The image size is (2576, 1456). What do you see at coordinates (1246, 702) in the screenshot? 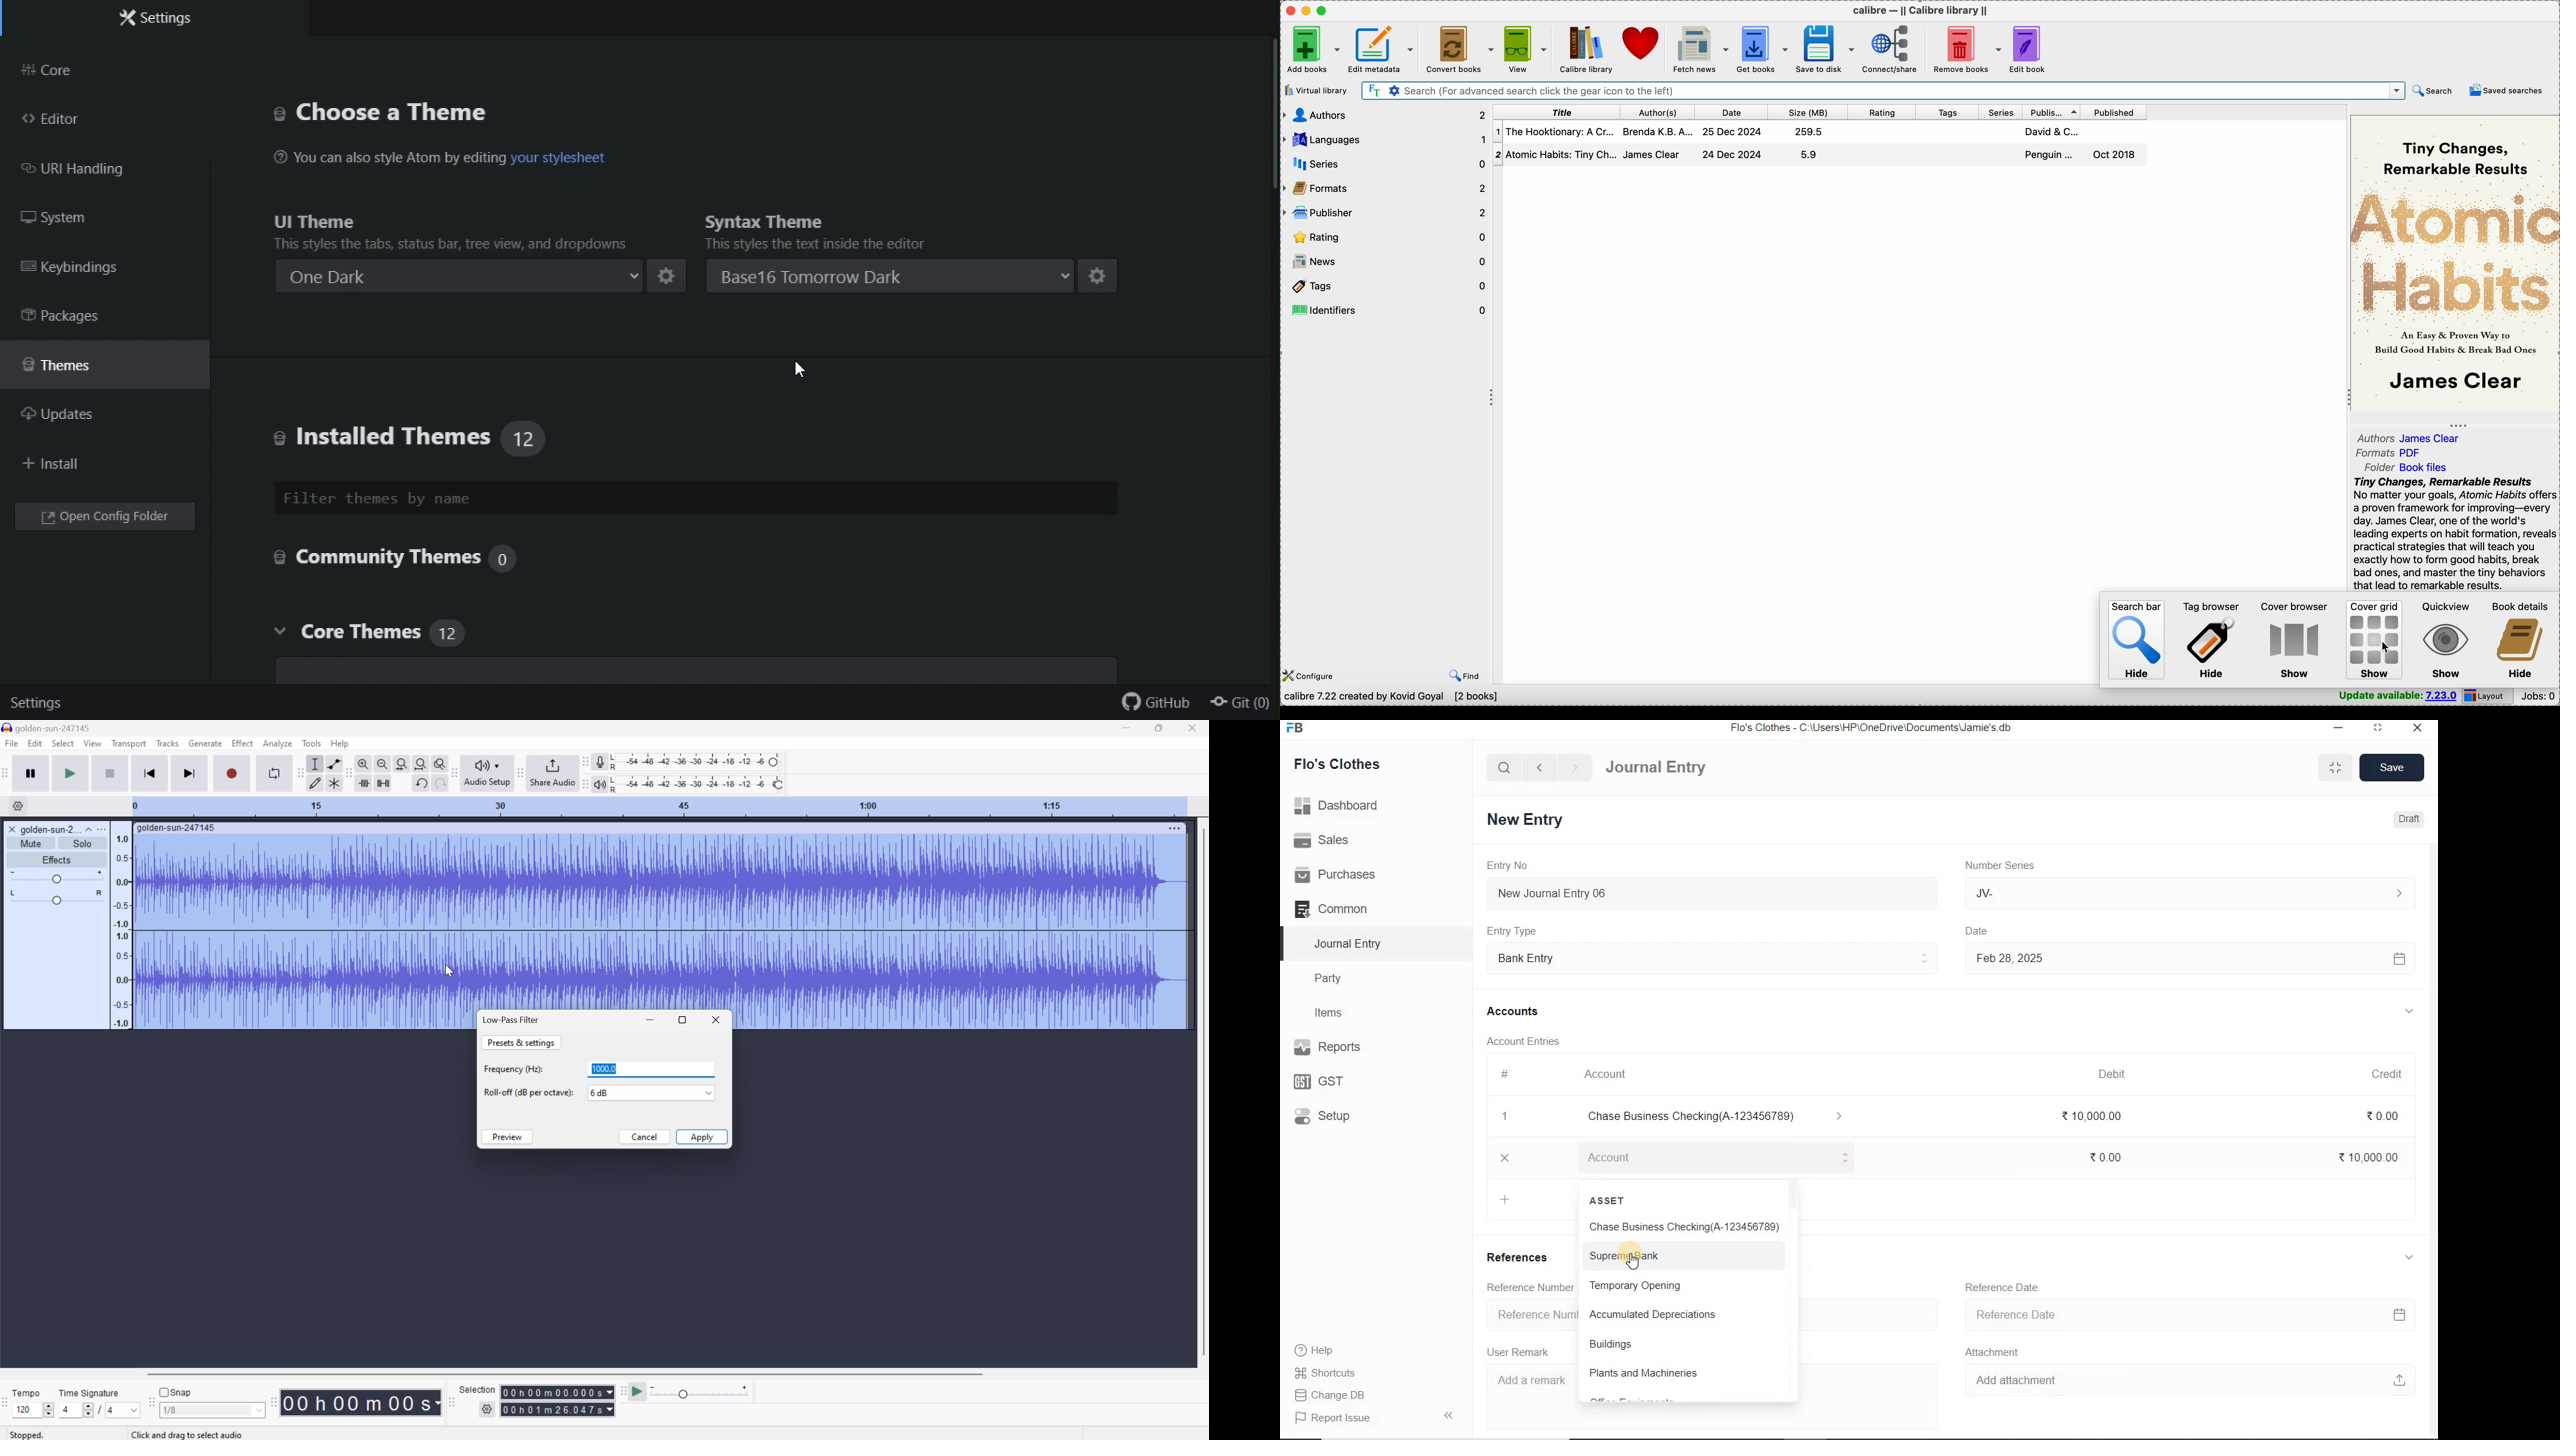
I see `git ` at bounding box center [1246, 702].